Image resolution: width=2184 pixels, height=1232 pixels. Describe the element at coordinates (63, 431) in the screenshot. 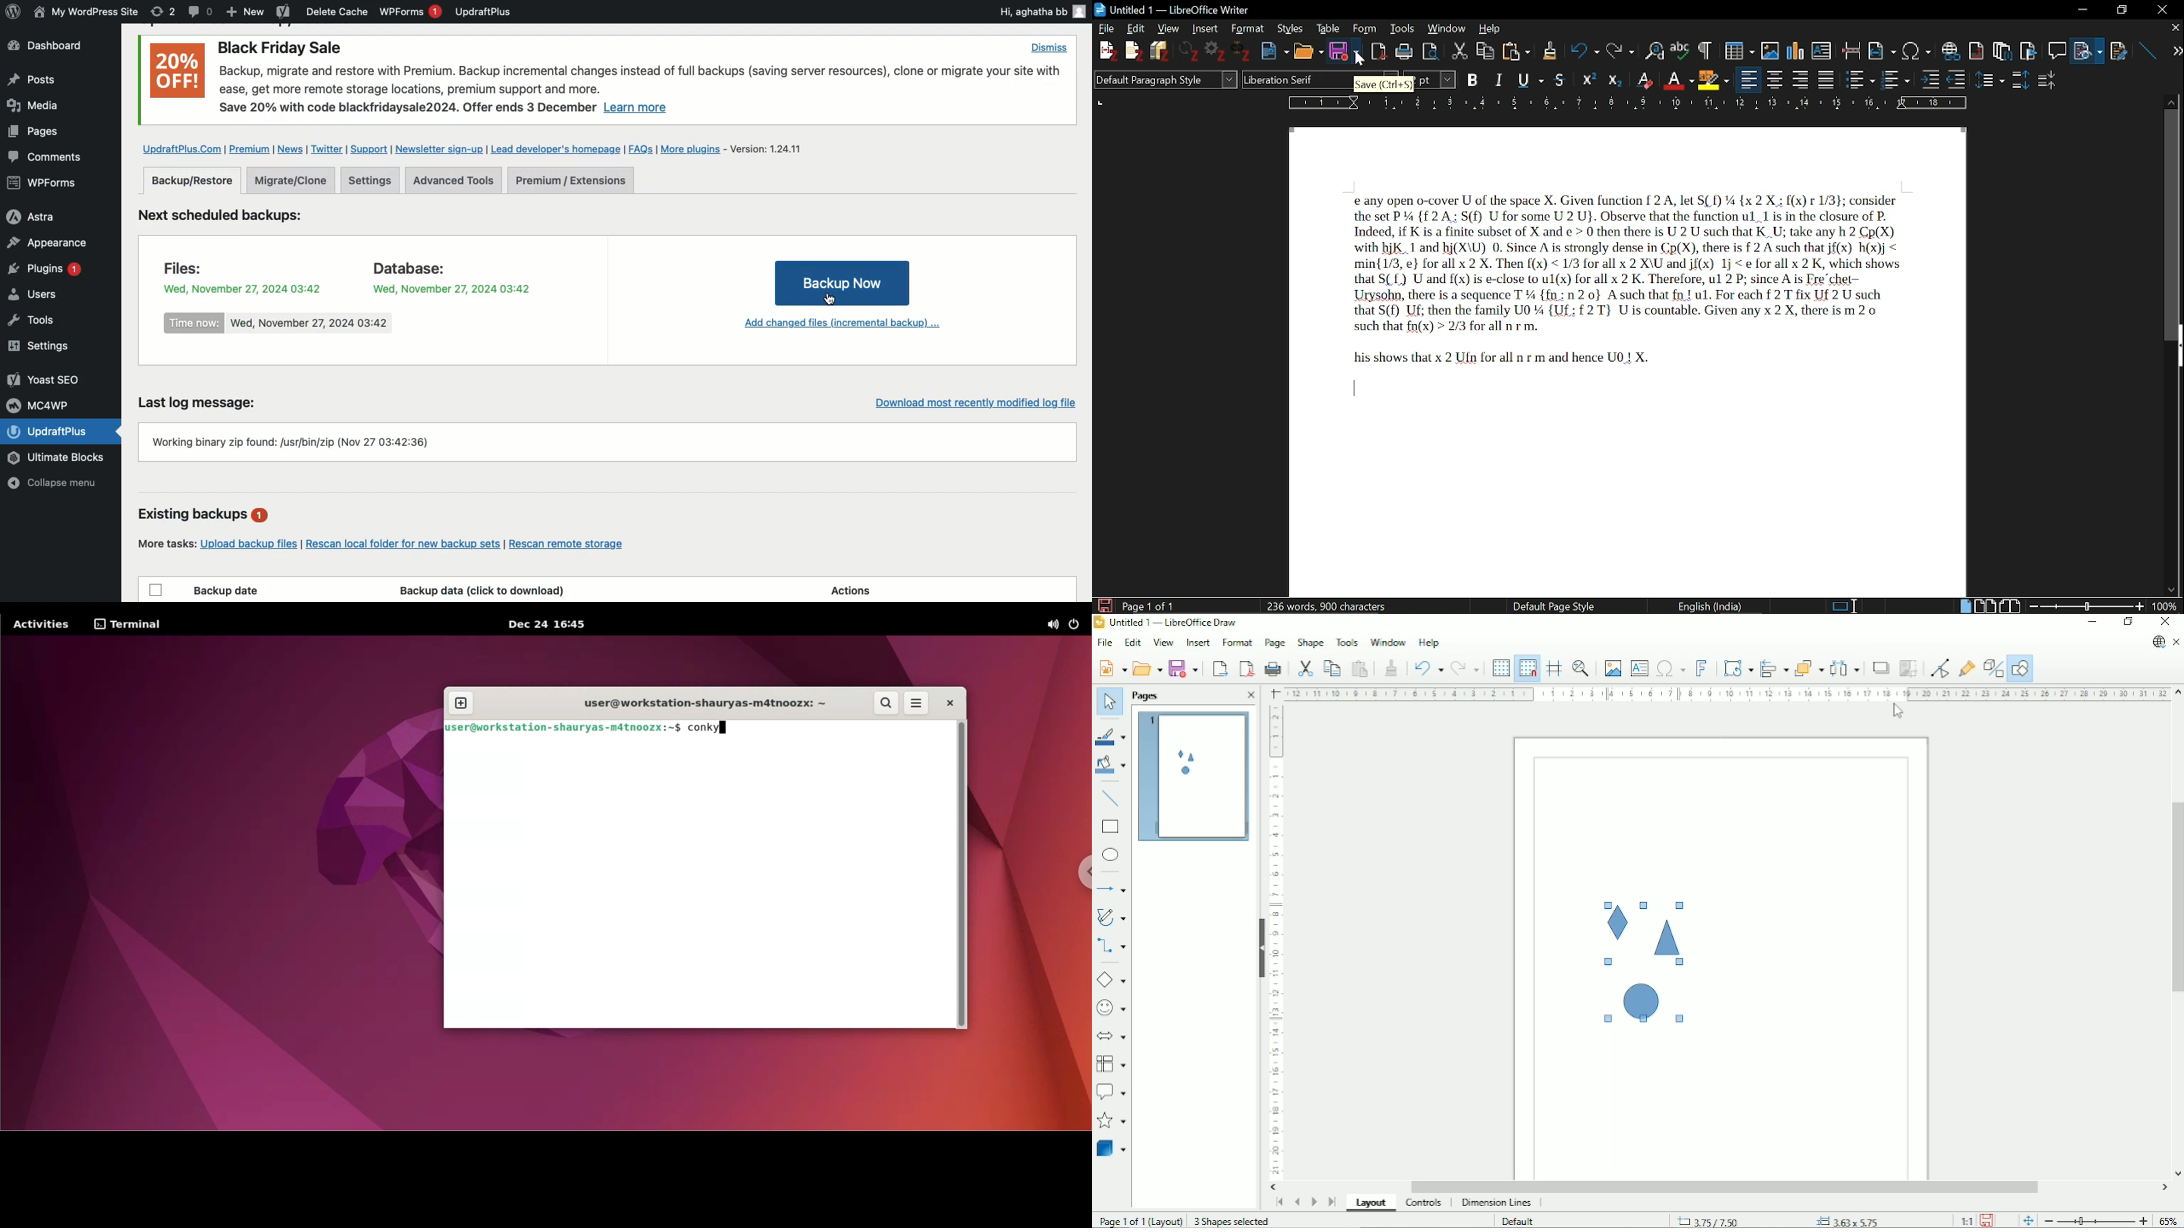

I see `UpdraftPlus` at that location.